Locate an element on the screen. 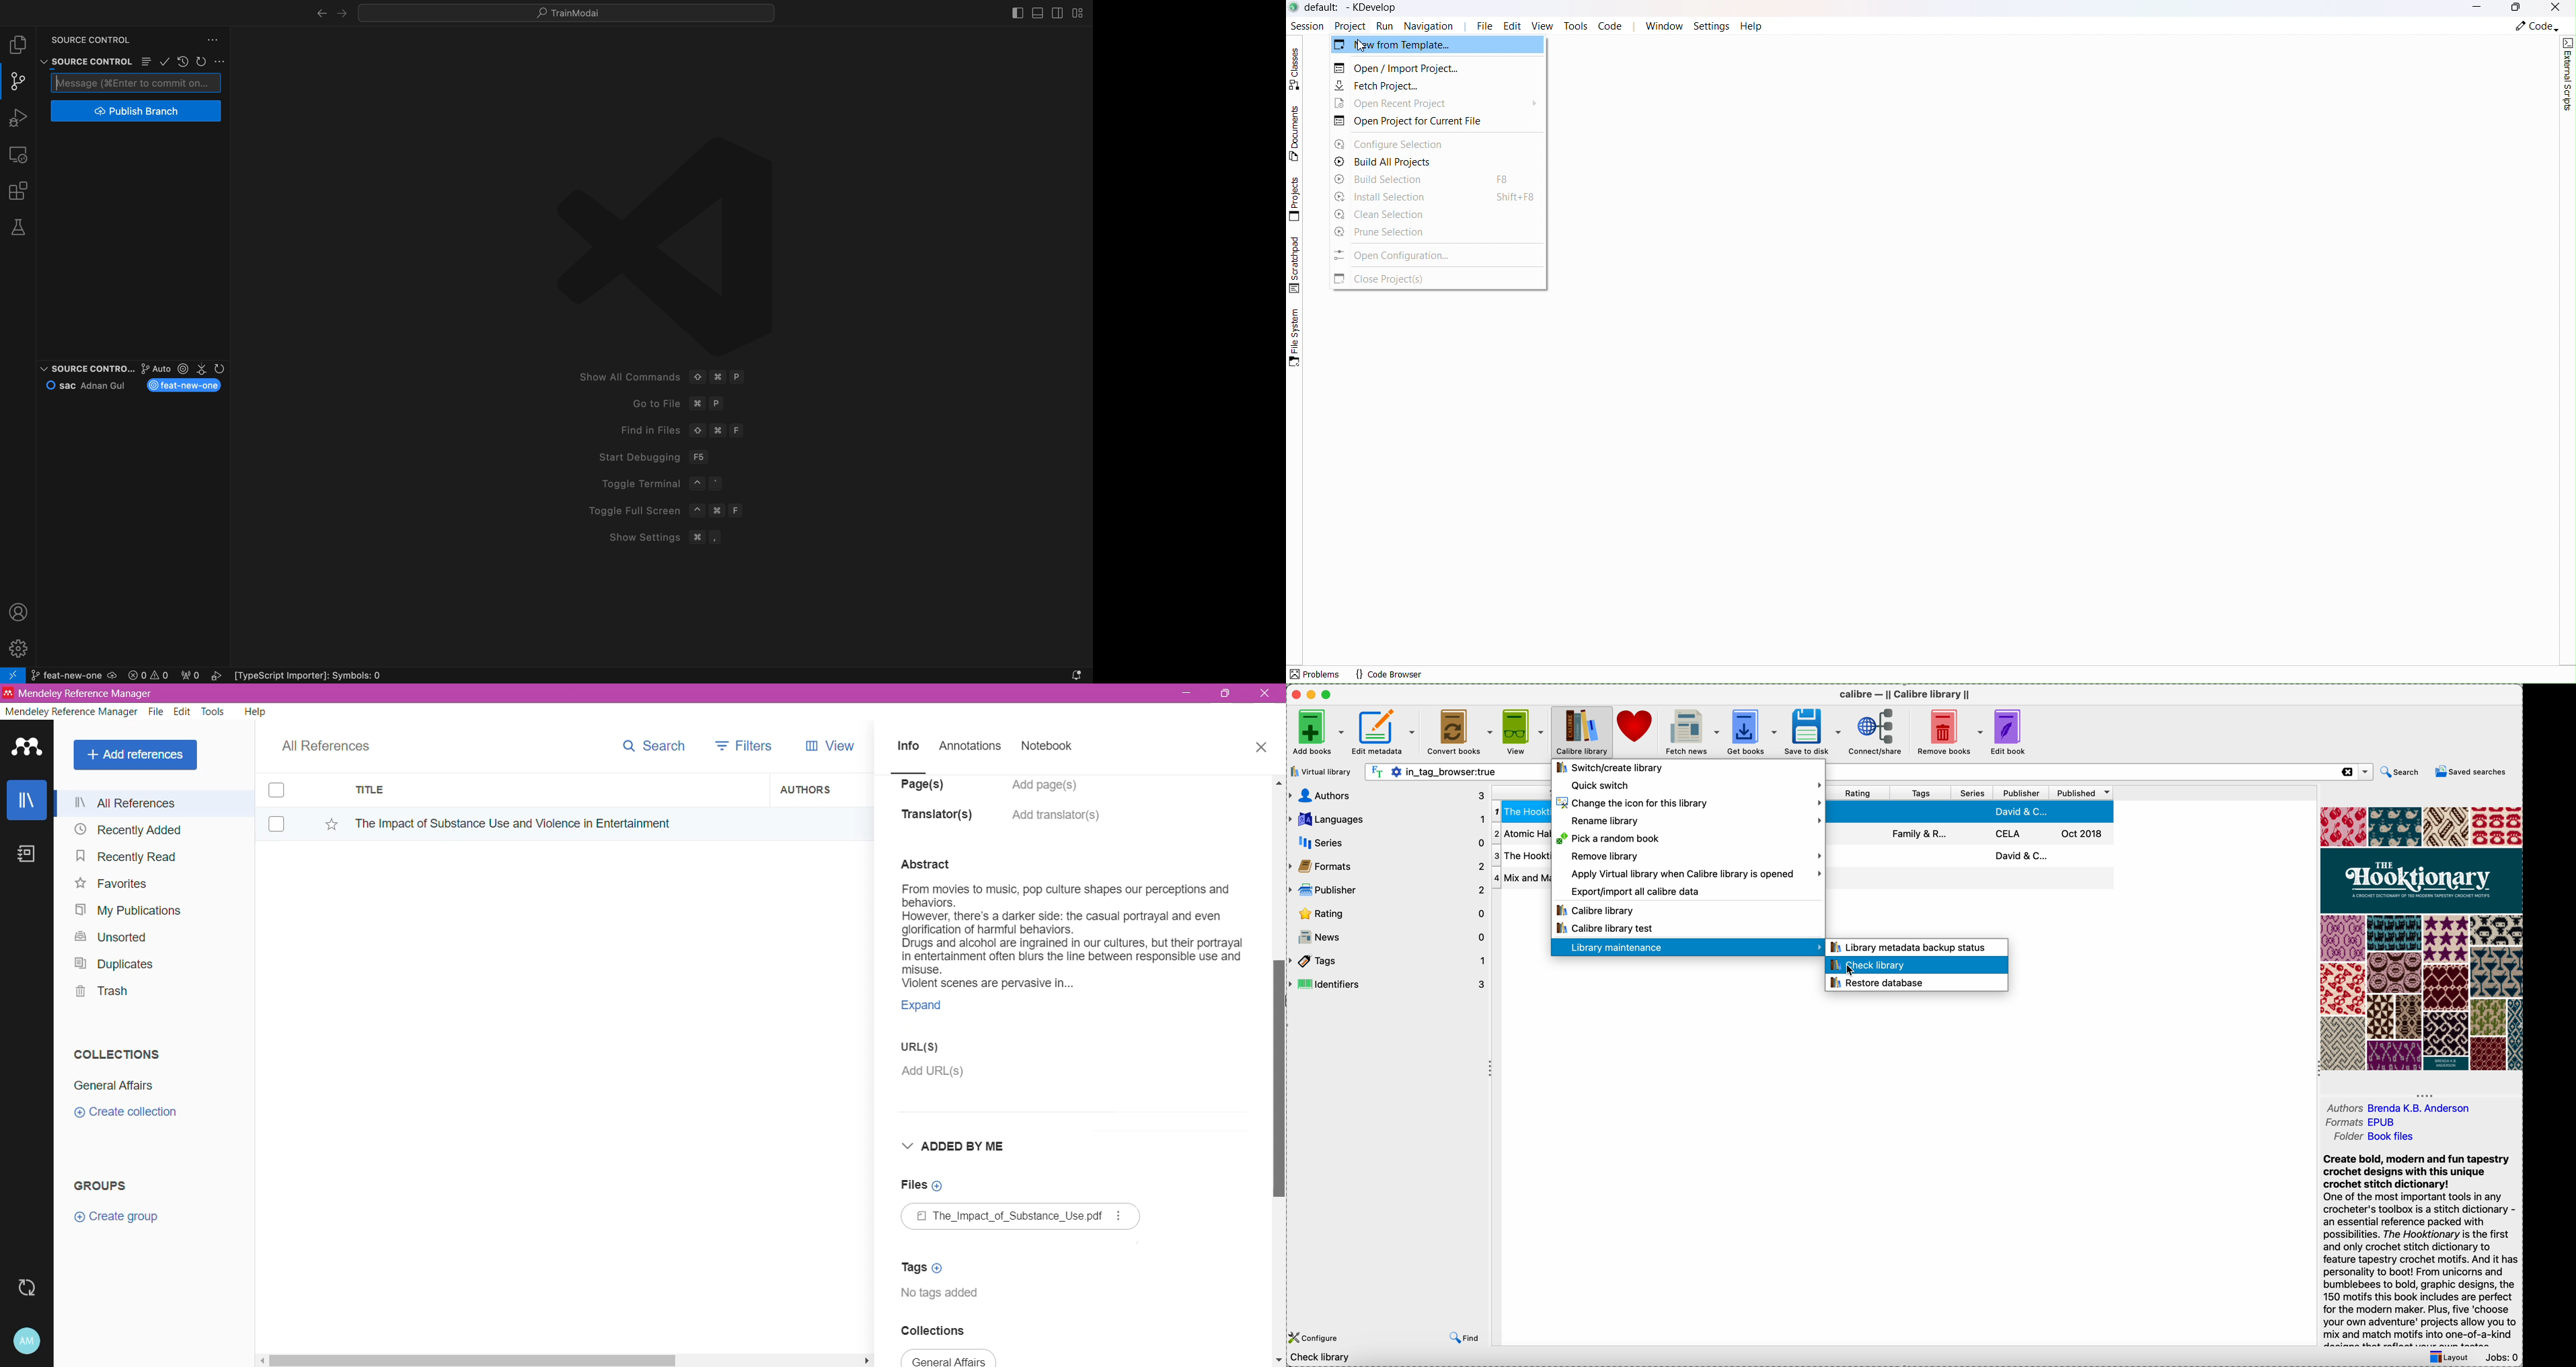 The height and width of the screenshot is (1372, 2576). apply virtual library when Calibre library is opened is located at coordinates (1695, 874).